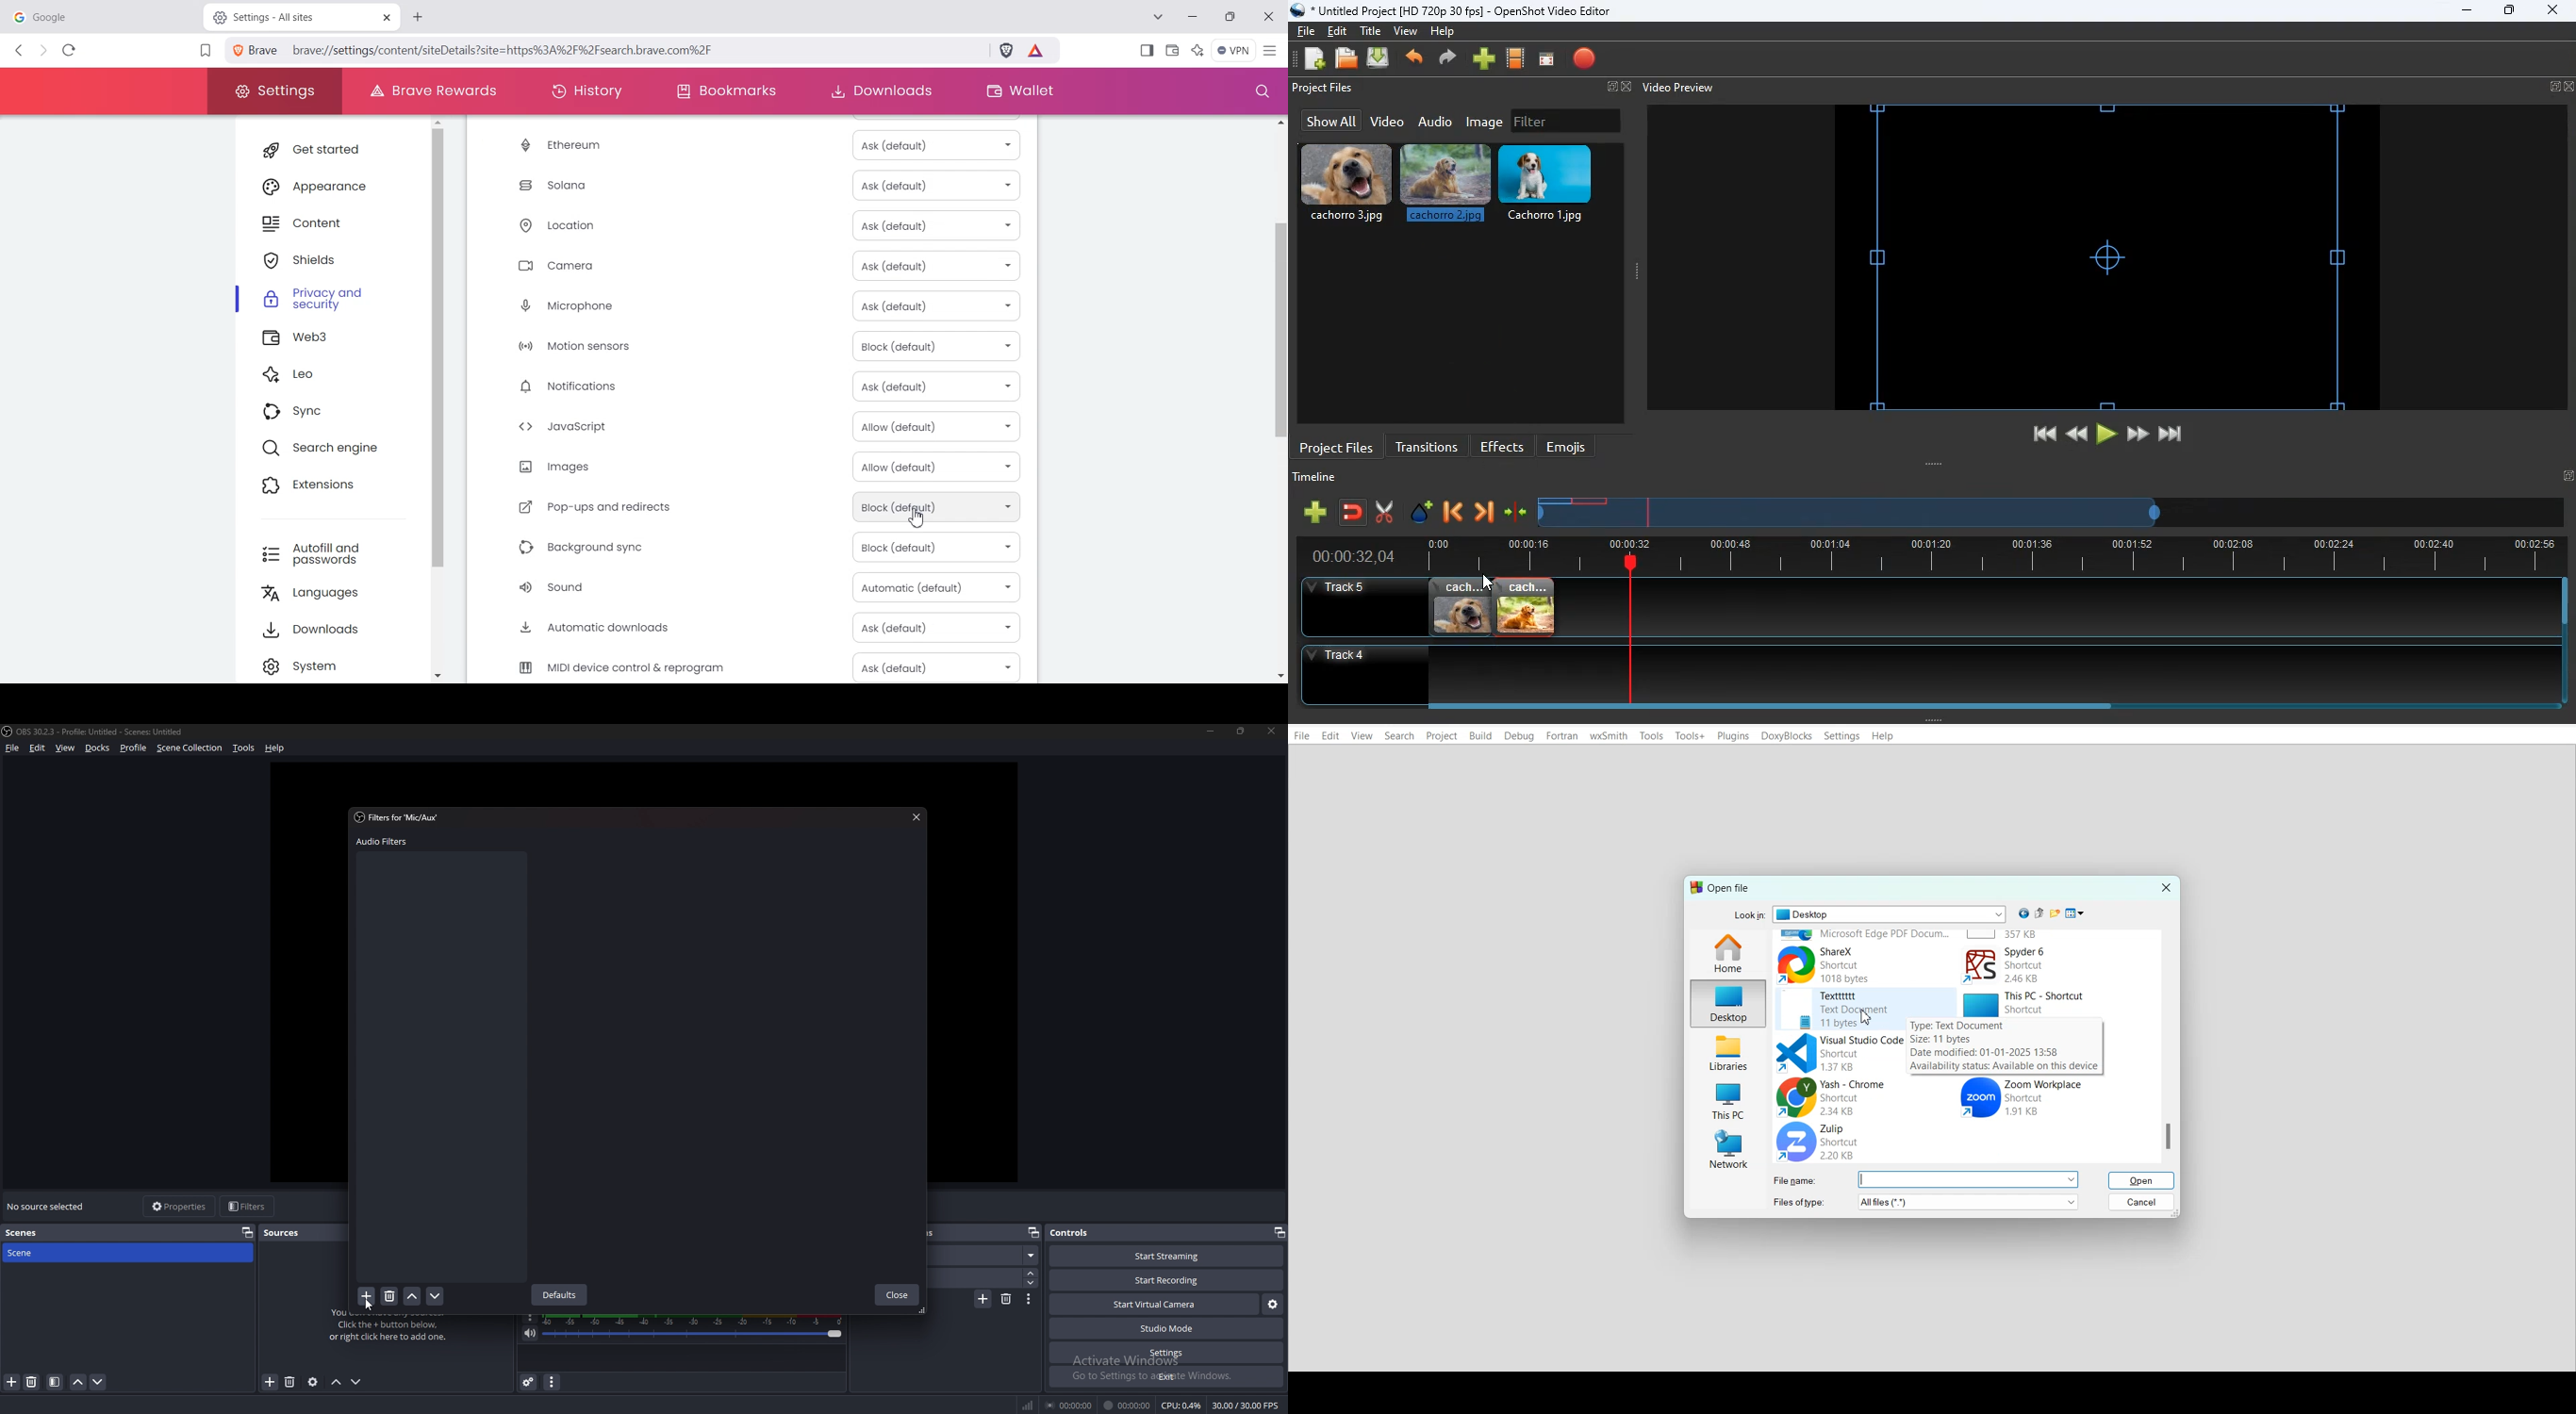 This screenshot has height=1428, width=2576. What do you see at coordinates (1280, 1234) in the screenshot?
I see `pop out` at bounding box center [1280, 1234].